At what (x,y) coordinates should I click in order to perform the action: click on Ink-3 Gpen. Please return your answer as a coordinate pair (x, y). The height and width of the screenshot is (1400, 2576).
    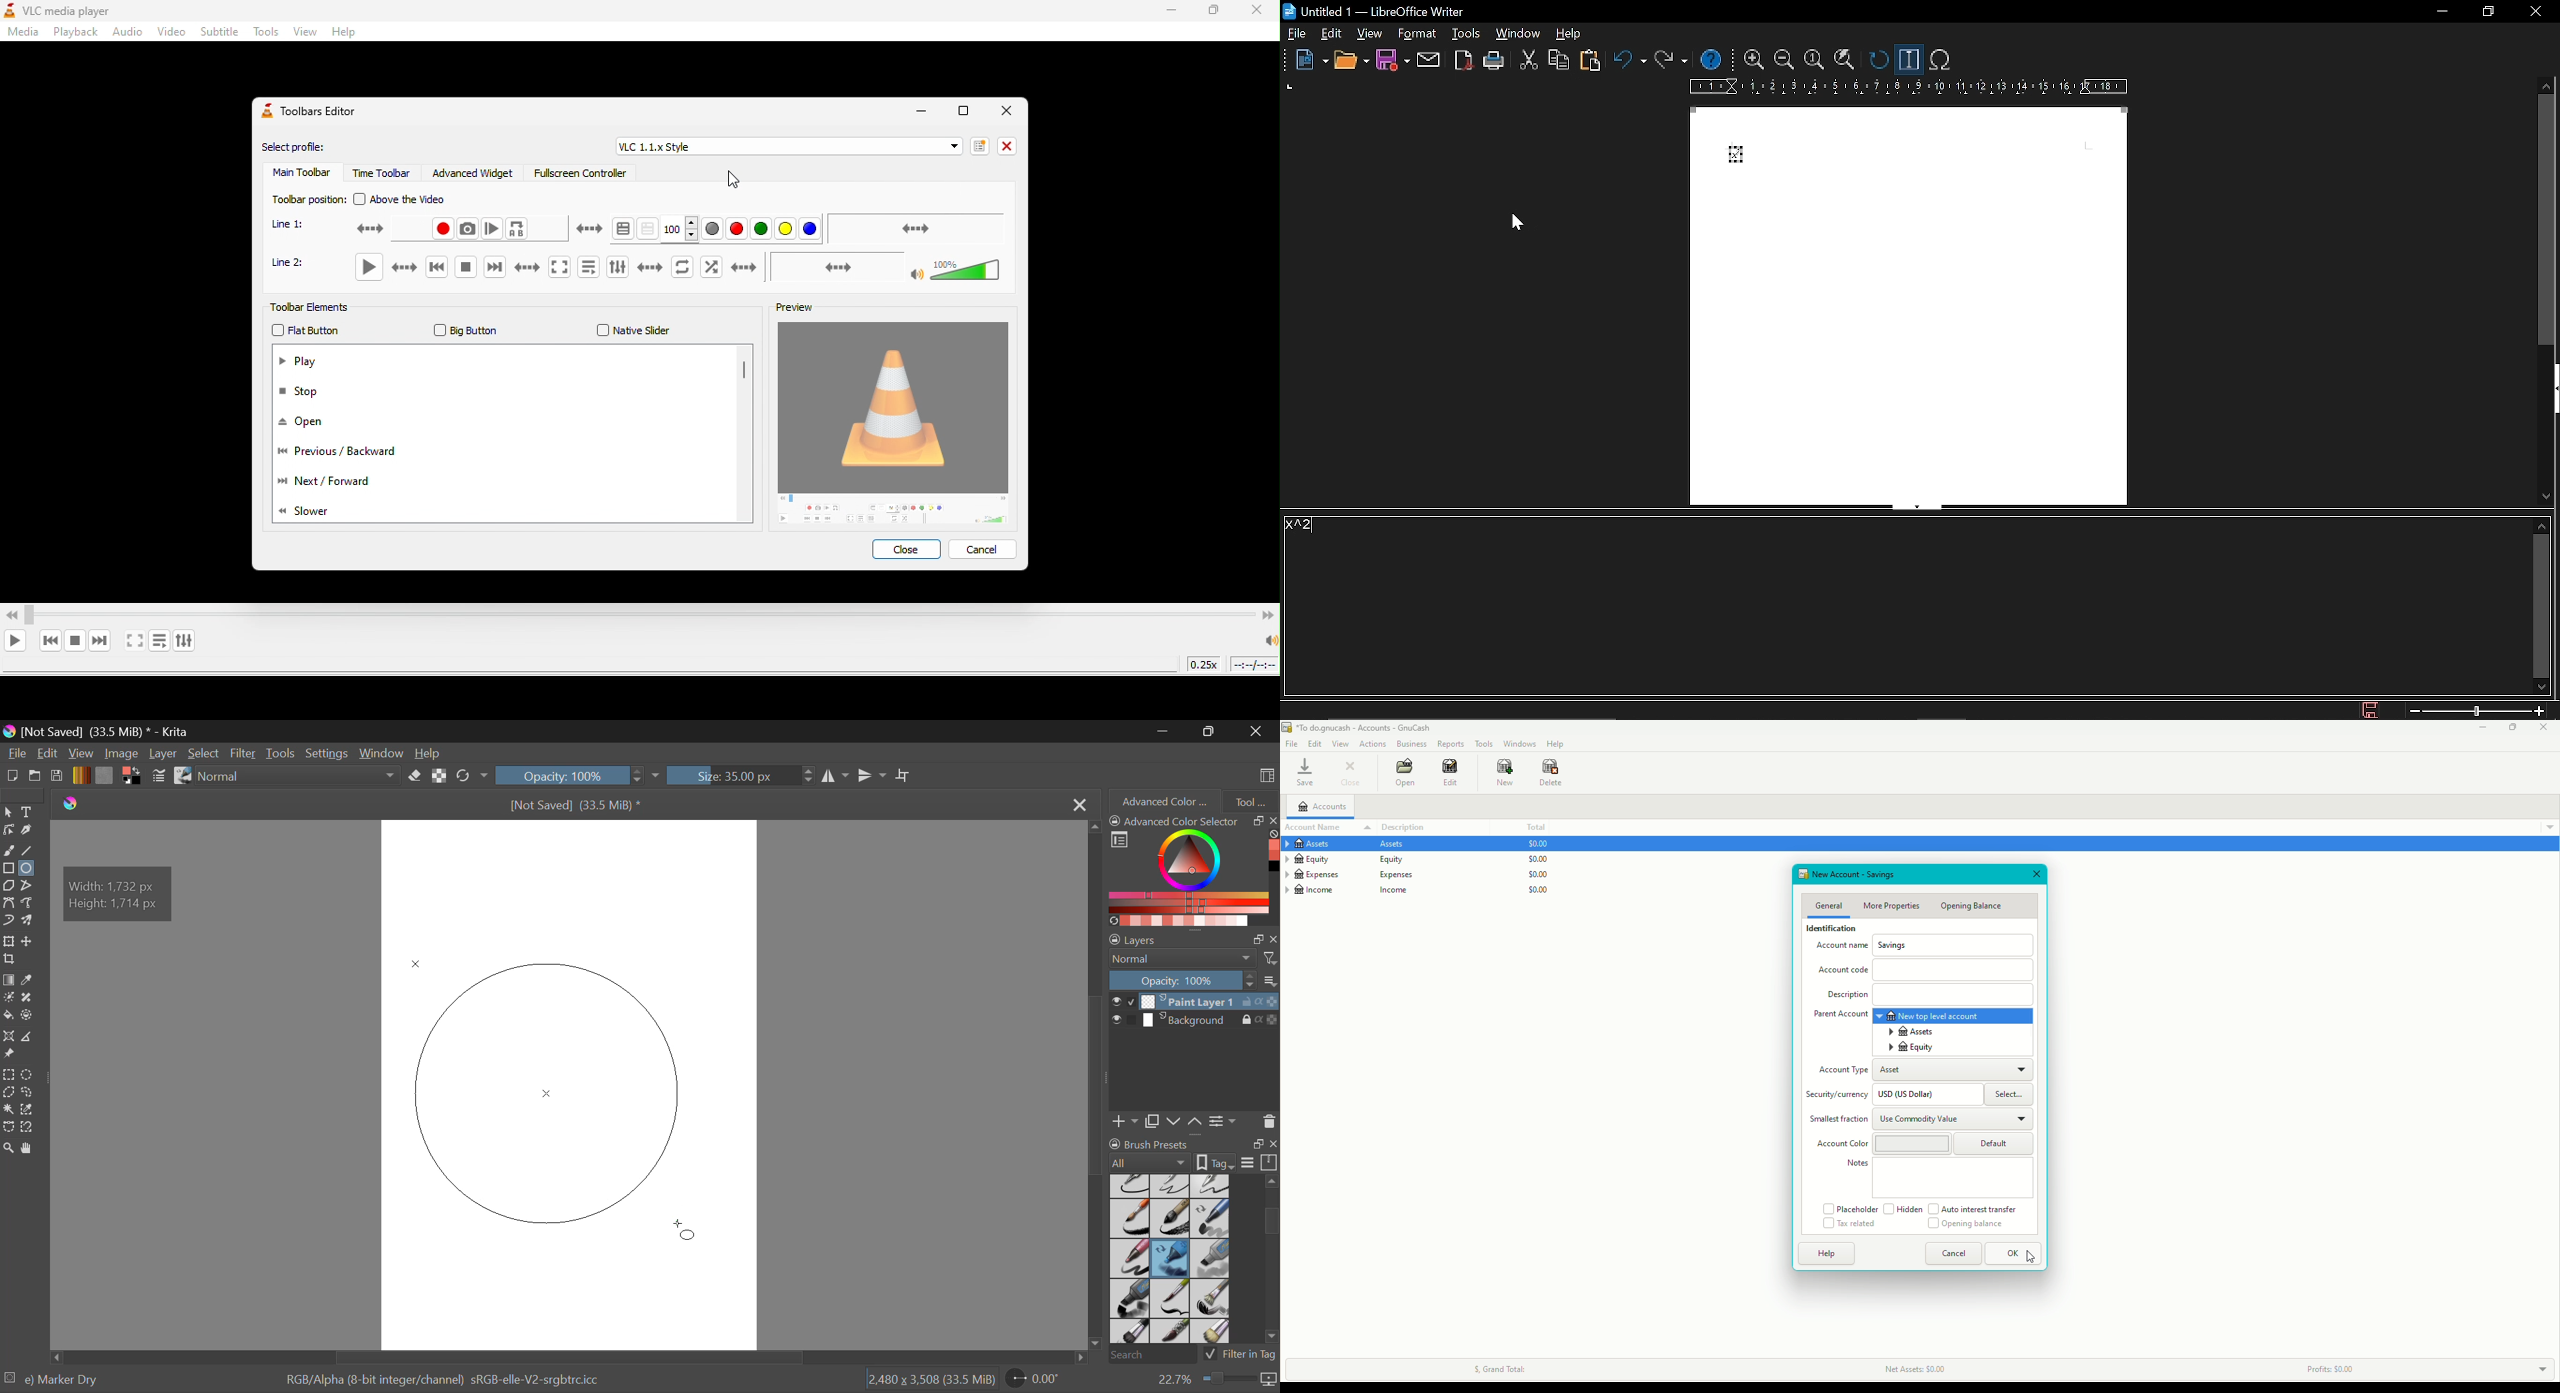
    Looking at the image, I should click on (1172, 1186).